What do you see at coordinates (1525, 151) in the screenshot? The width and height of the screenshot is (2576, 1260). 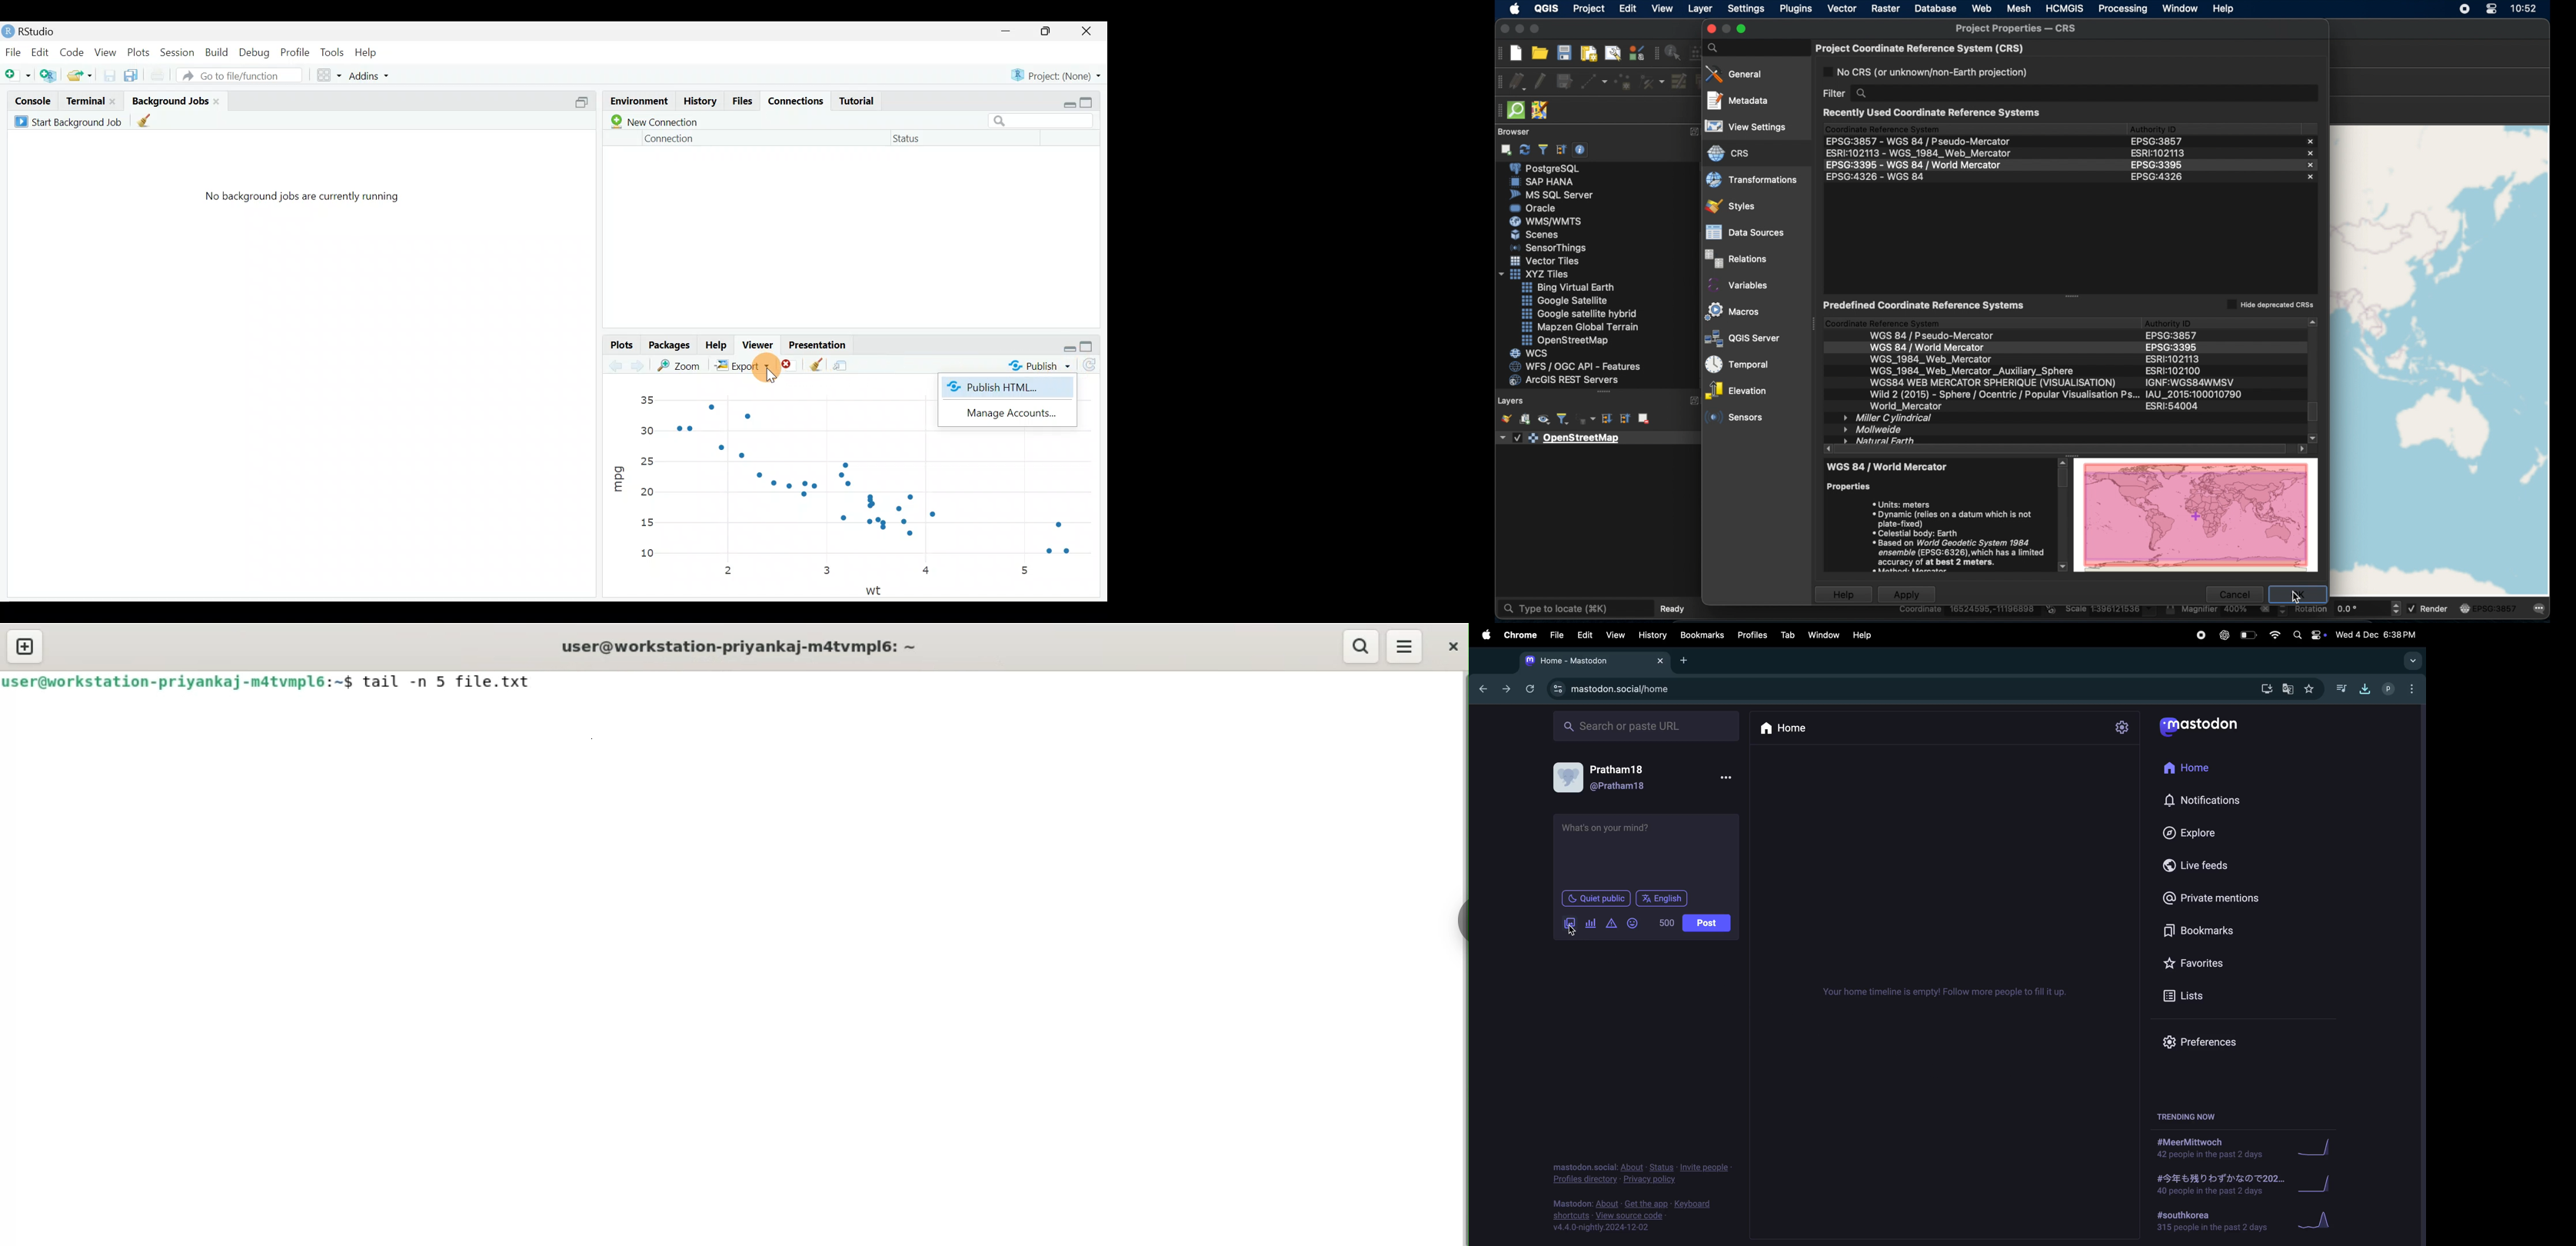 I see `refresh` at bounding box center [1525, 151].